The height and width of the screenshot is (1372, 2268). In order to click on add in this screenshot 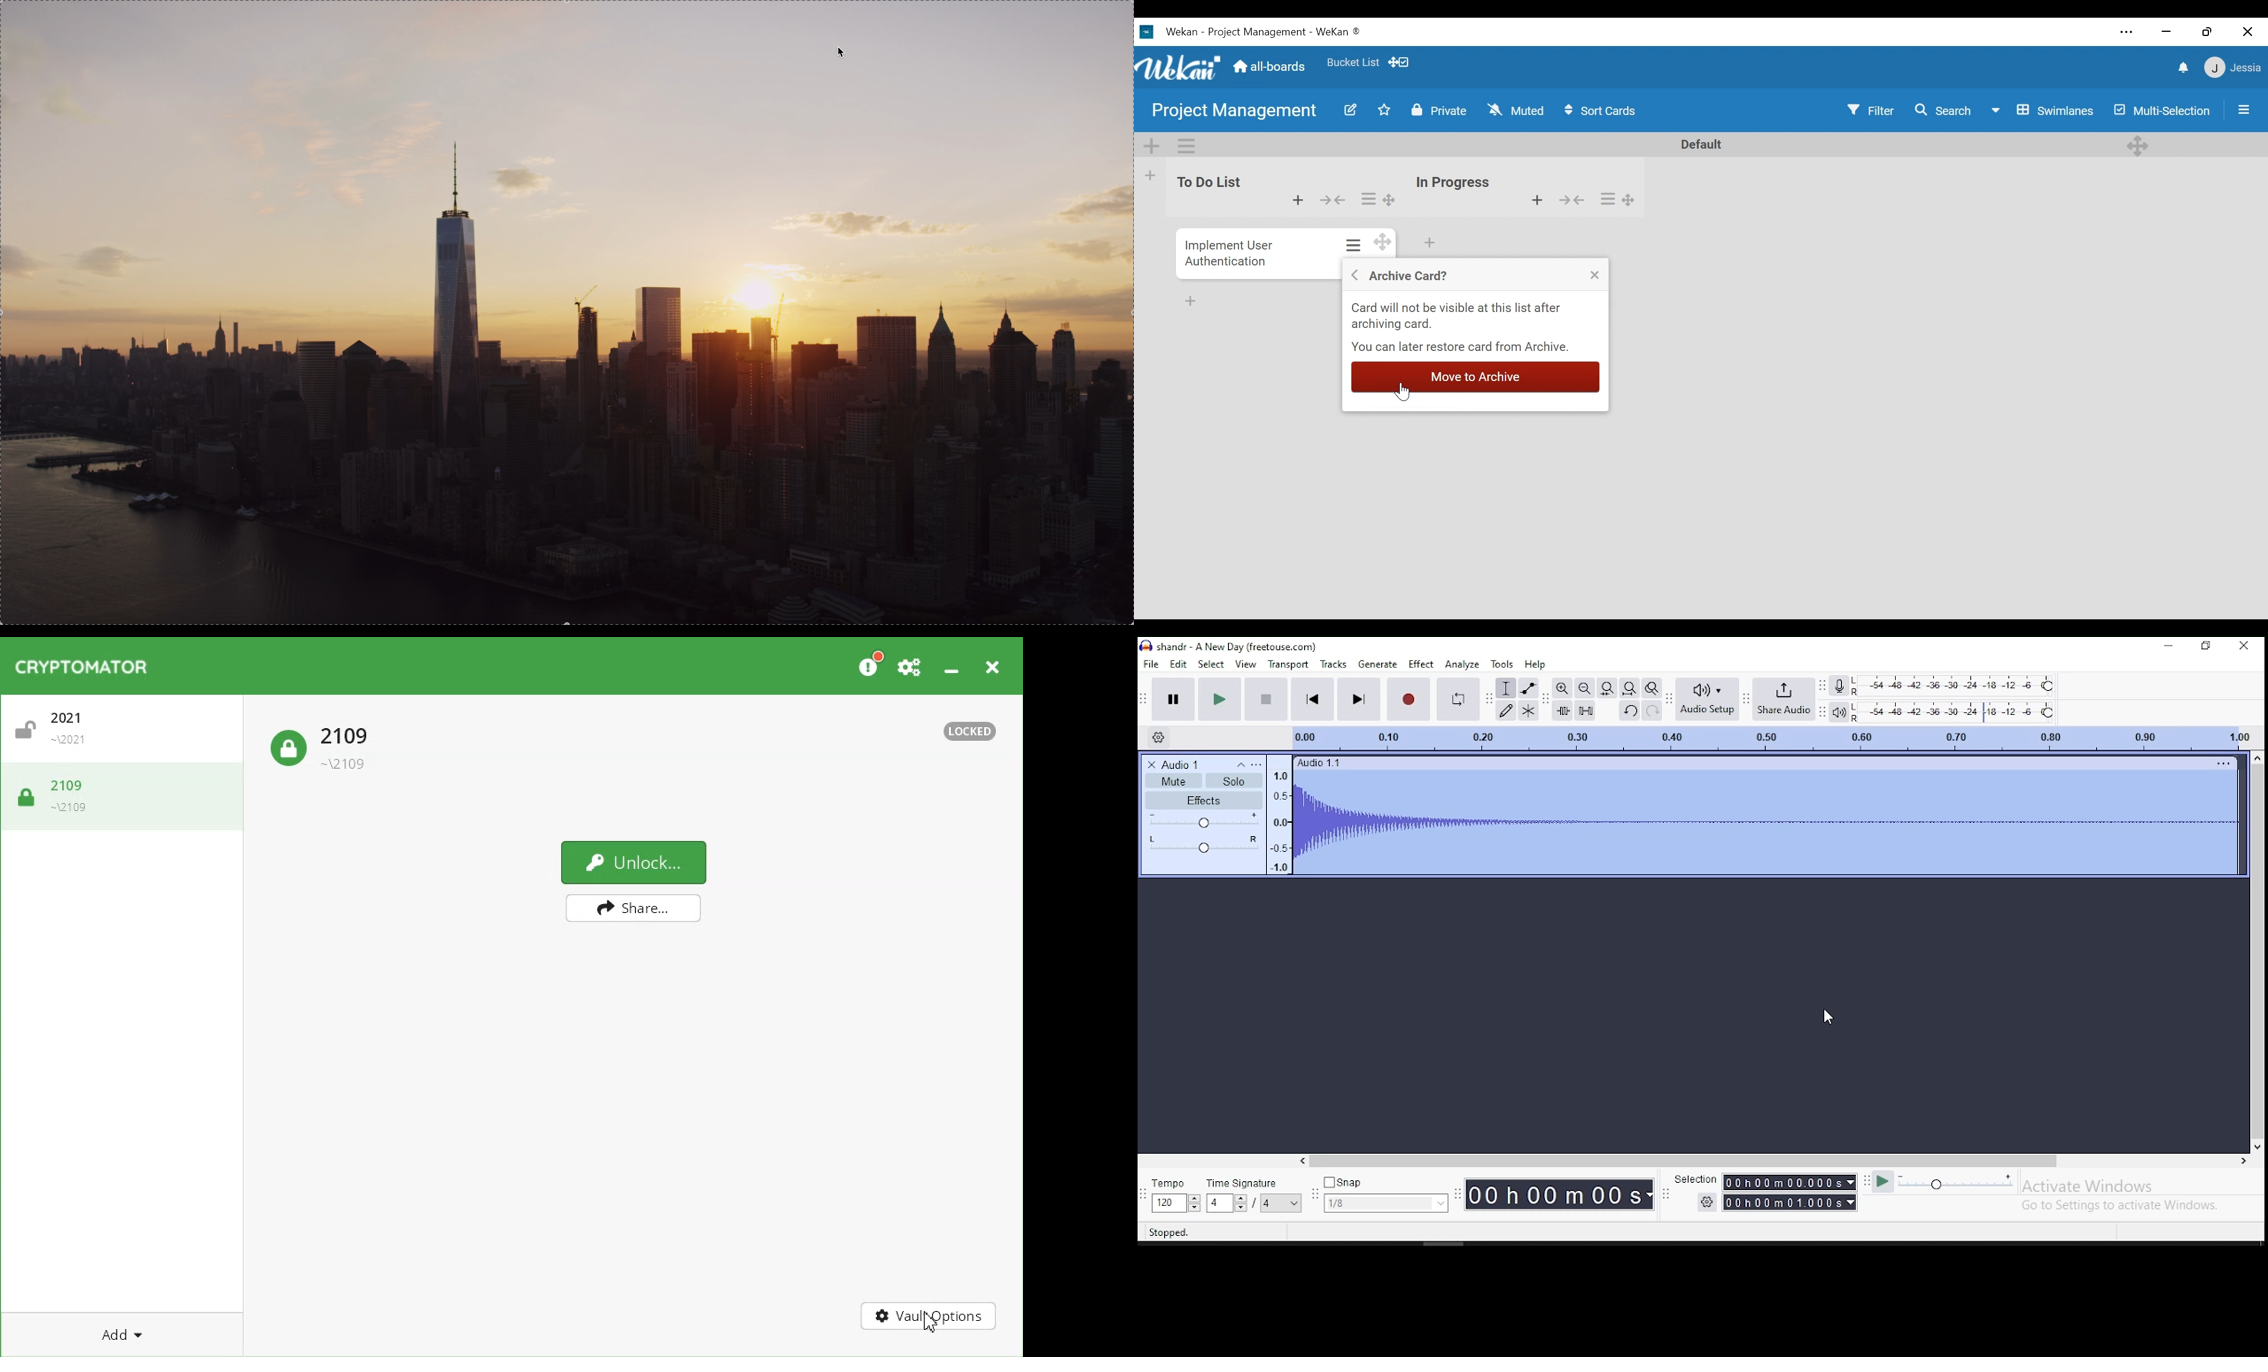, I will do `click(1529, 200)`.